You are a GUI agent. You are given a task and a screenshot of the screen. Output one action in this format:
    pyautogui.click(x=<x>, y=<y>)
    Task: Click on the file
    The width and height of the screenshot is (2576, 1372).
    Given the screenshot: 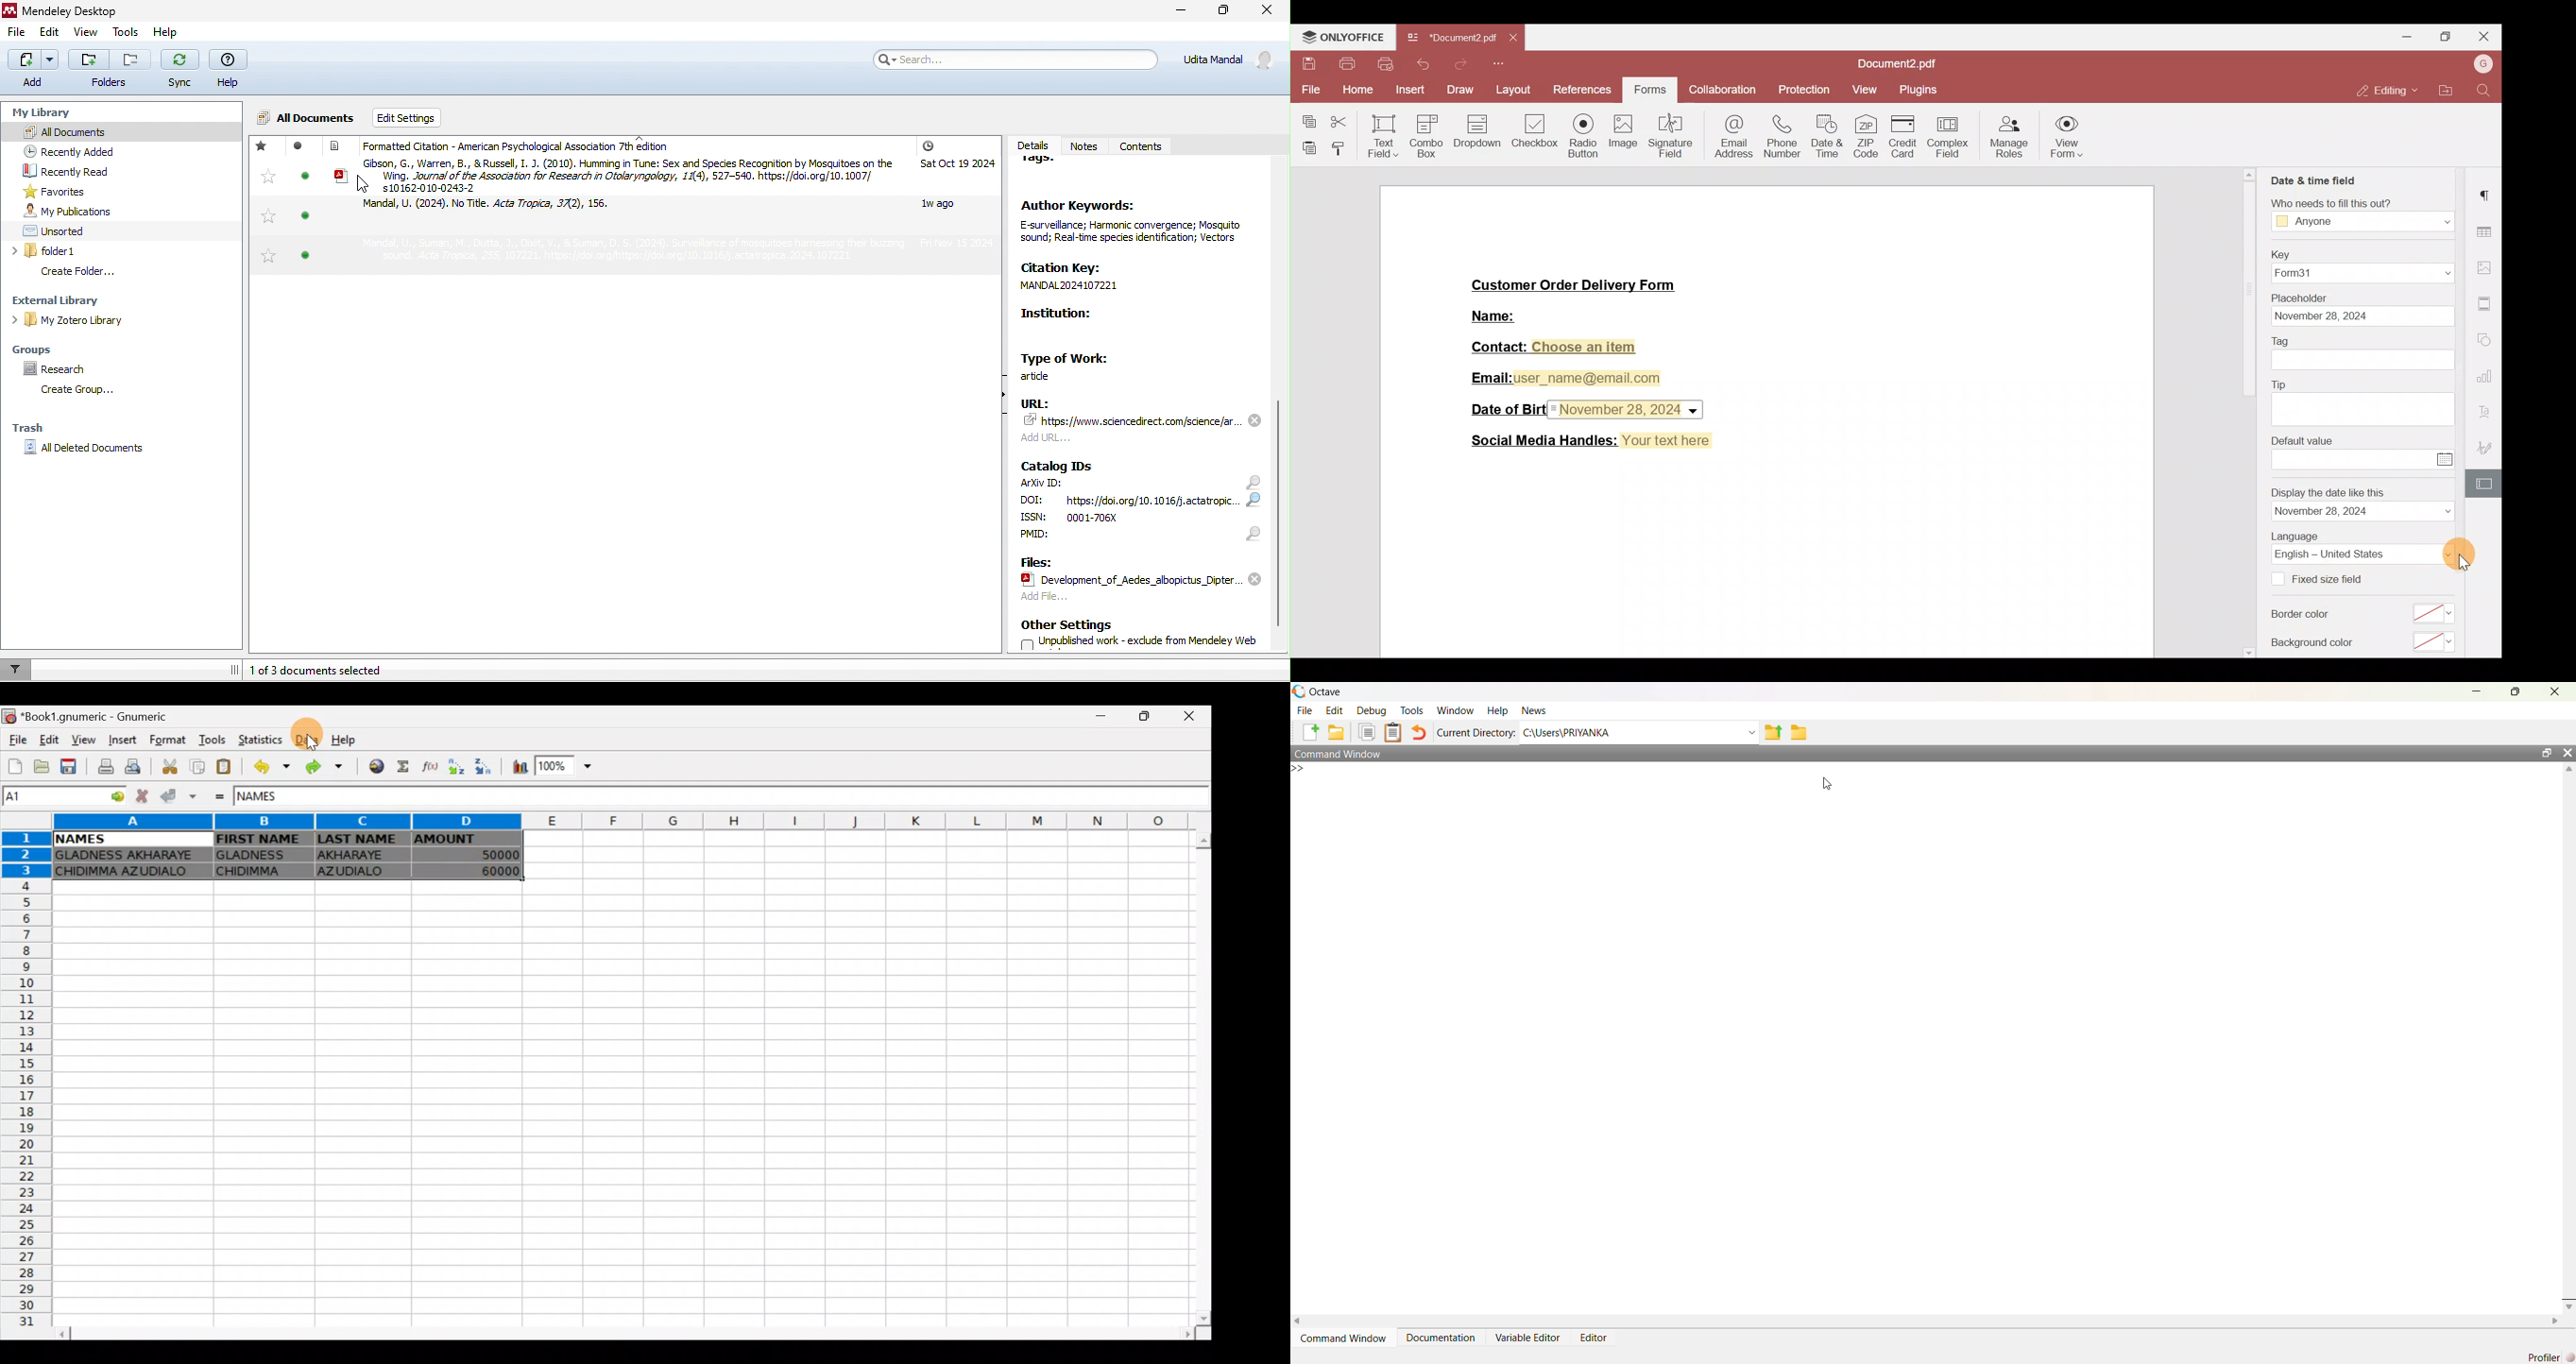 What is the action you would take?
    pyautogui.click(x=19, y=35)
    